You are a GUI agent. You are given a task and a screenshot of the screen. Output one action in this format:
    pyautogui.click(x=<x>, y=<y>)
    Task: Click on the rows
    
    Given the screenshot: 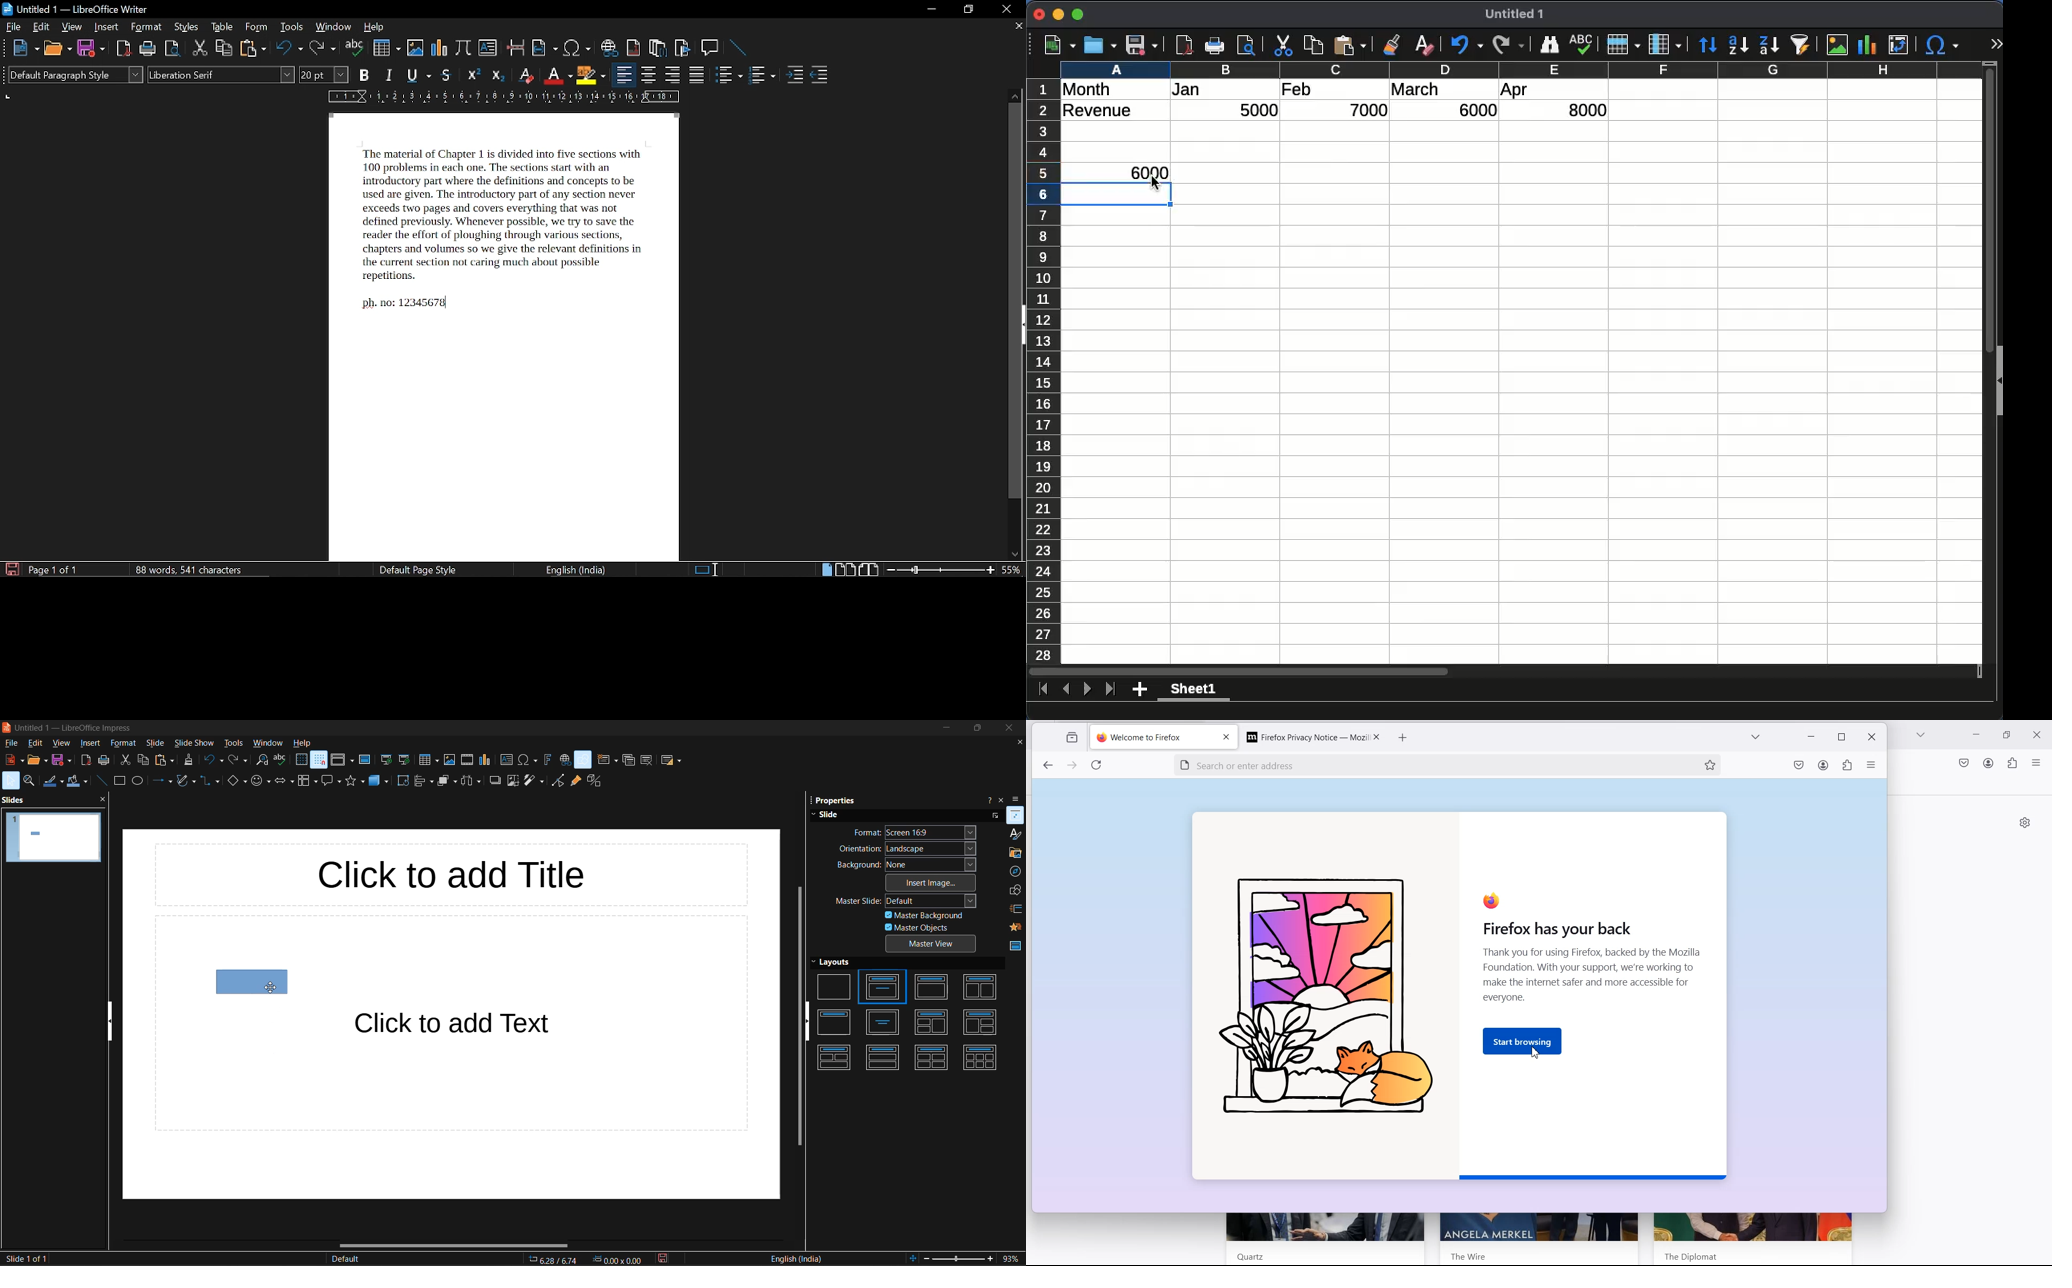 What is the action you would take?
    pyautogui.click(x=1043, y=371)
    